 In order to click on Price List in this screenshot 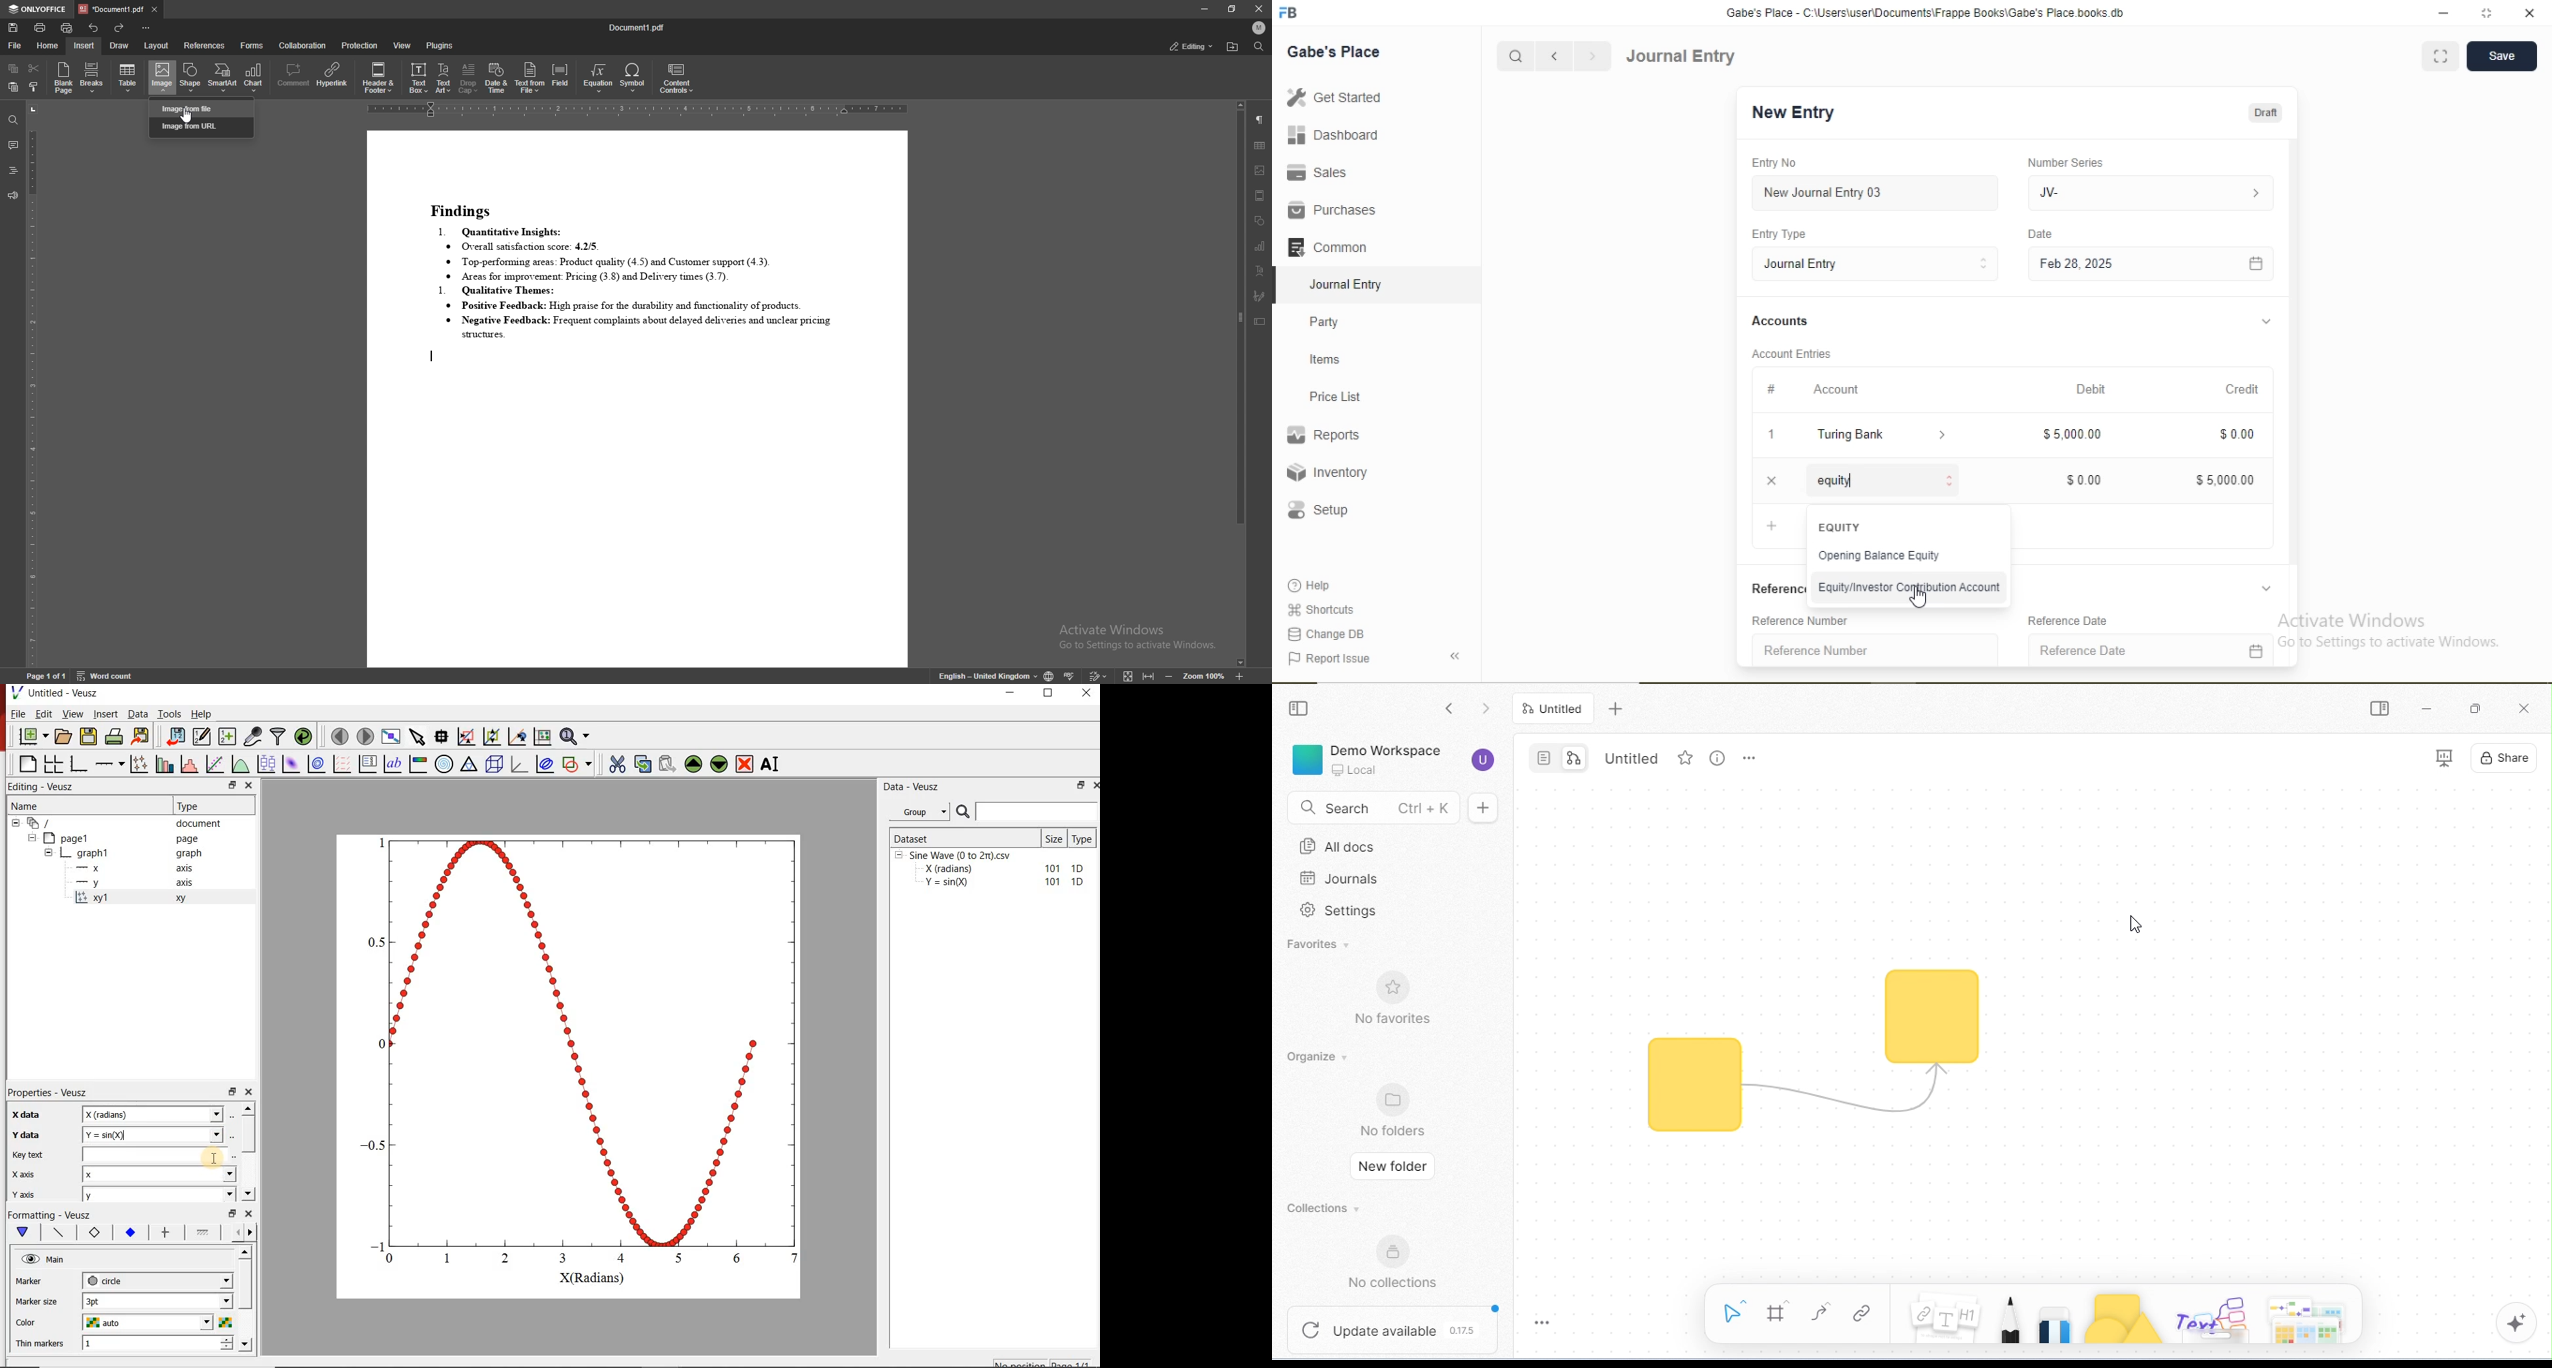, I will do `click(1334, 397)`.